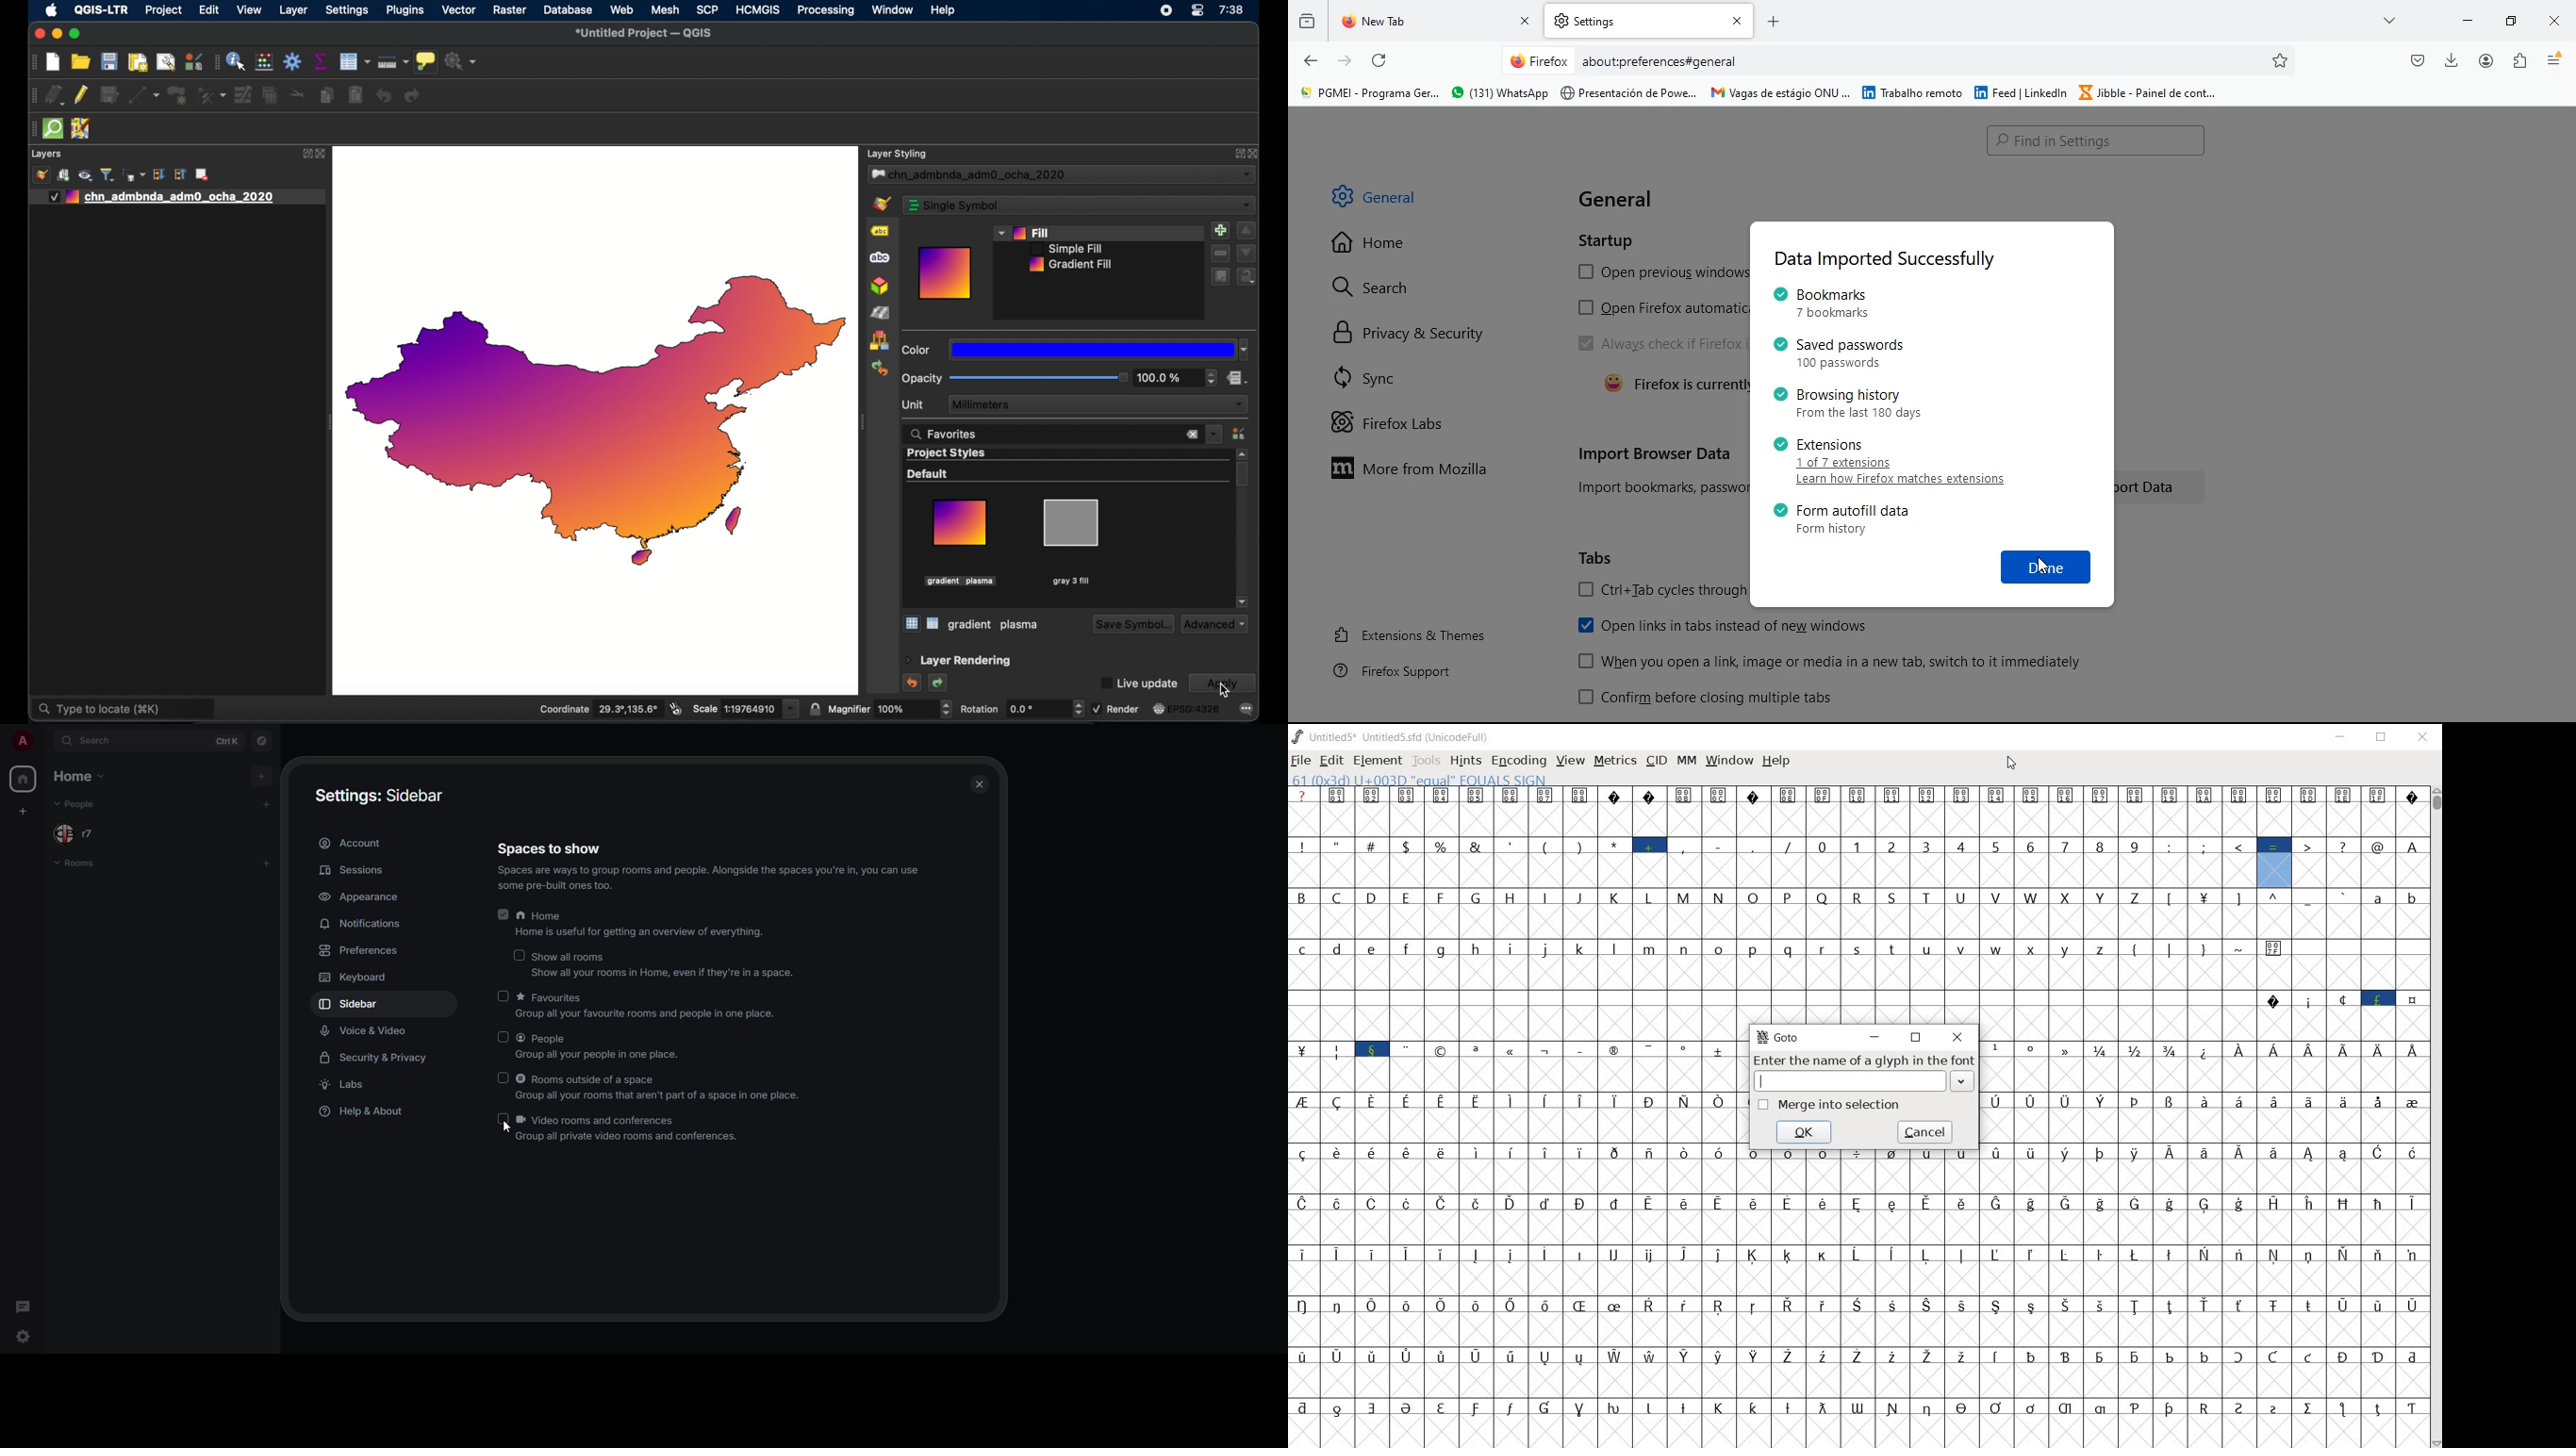 The height and width of the screenshot is (1456, 2576). Describe the element at coordinates (346, 1086) in the screenshot. I see `labs` at that location.